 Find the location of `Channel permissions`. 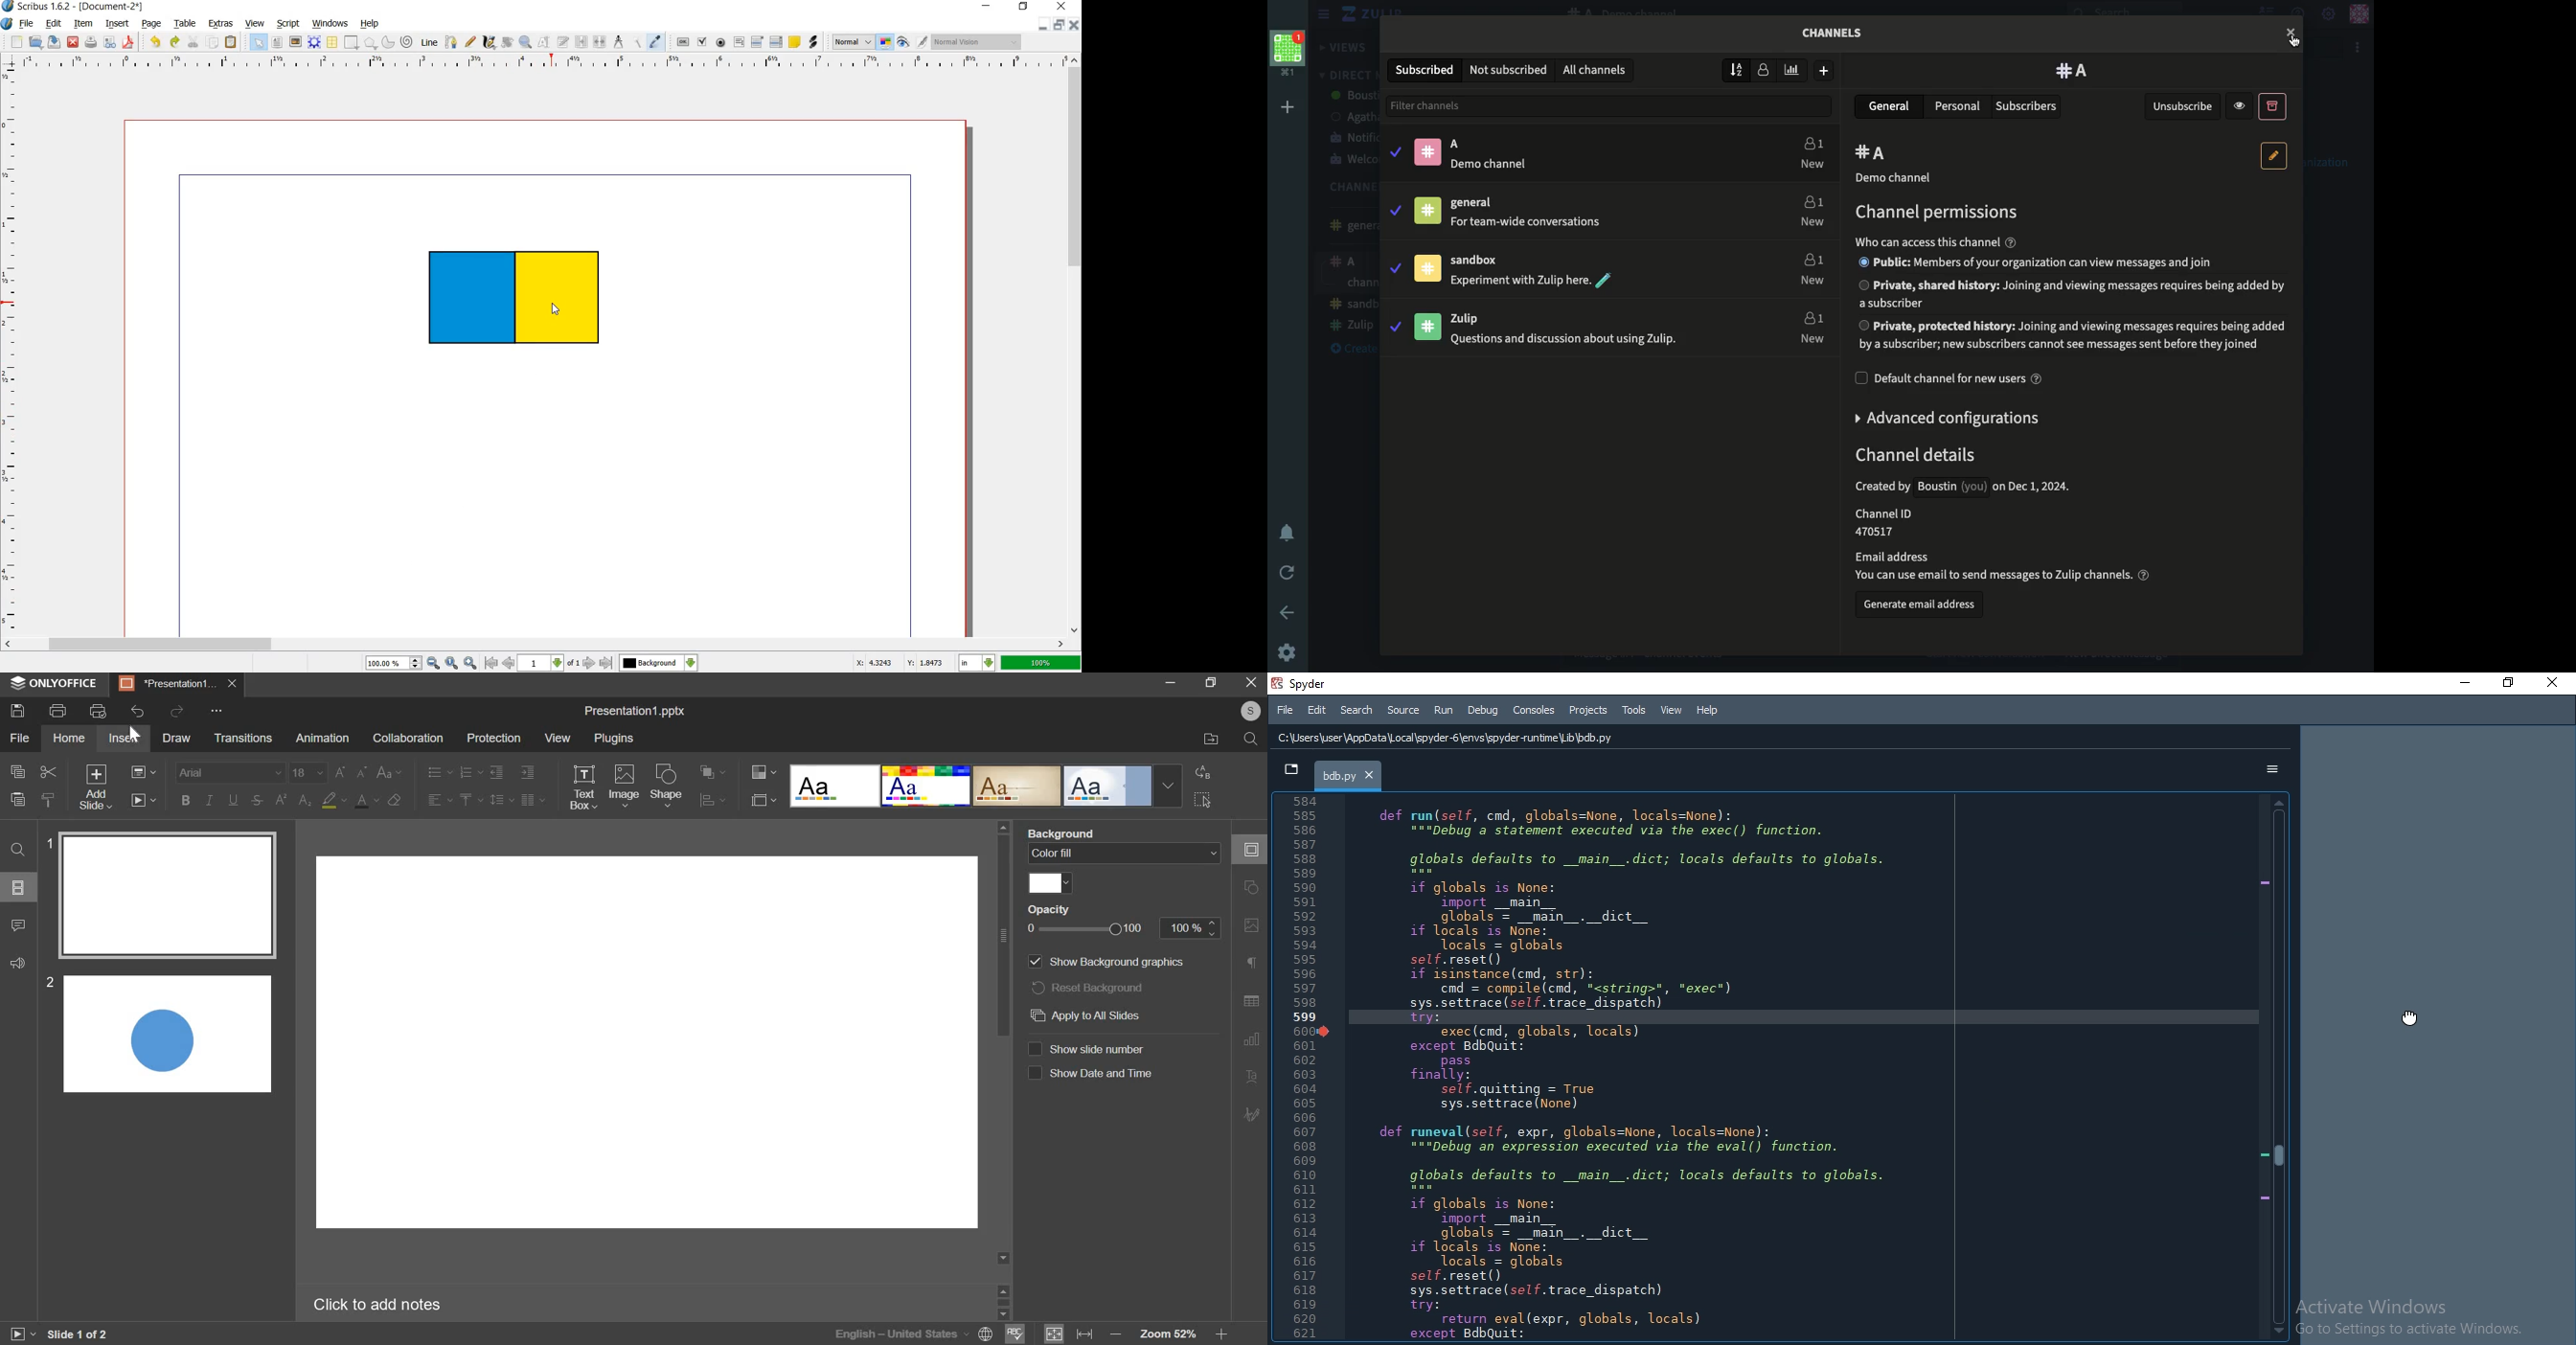

Channel permissions is located at coordinates (1934, 213).